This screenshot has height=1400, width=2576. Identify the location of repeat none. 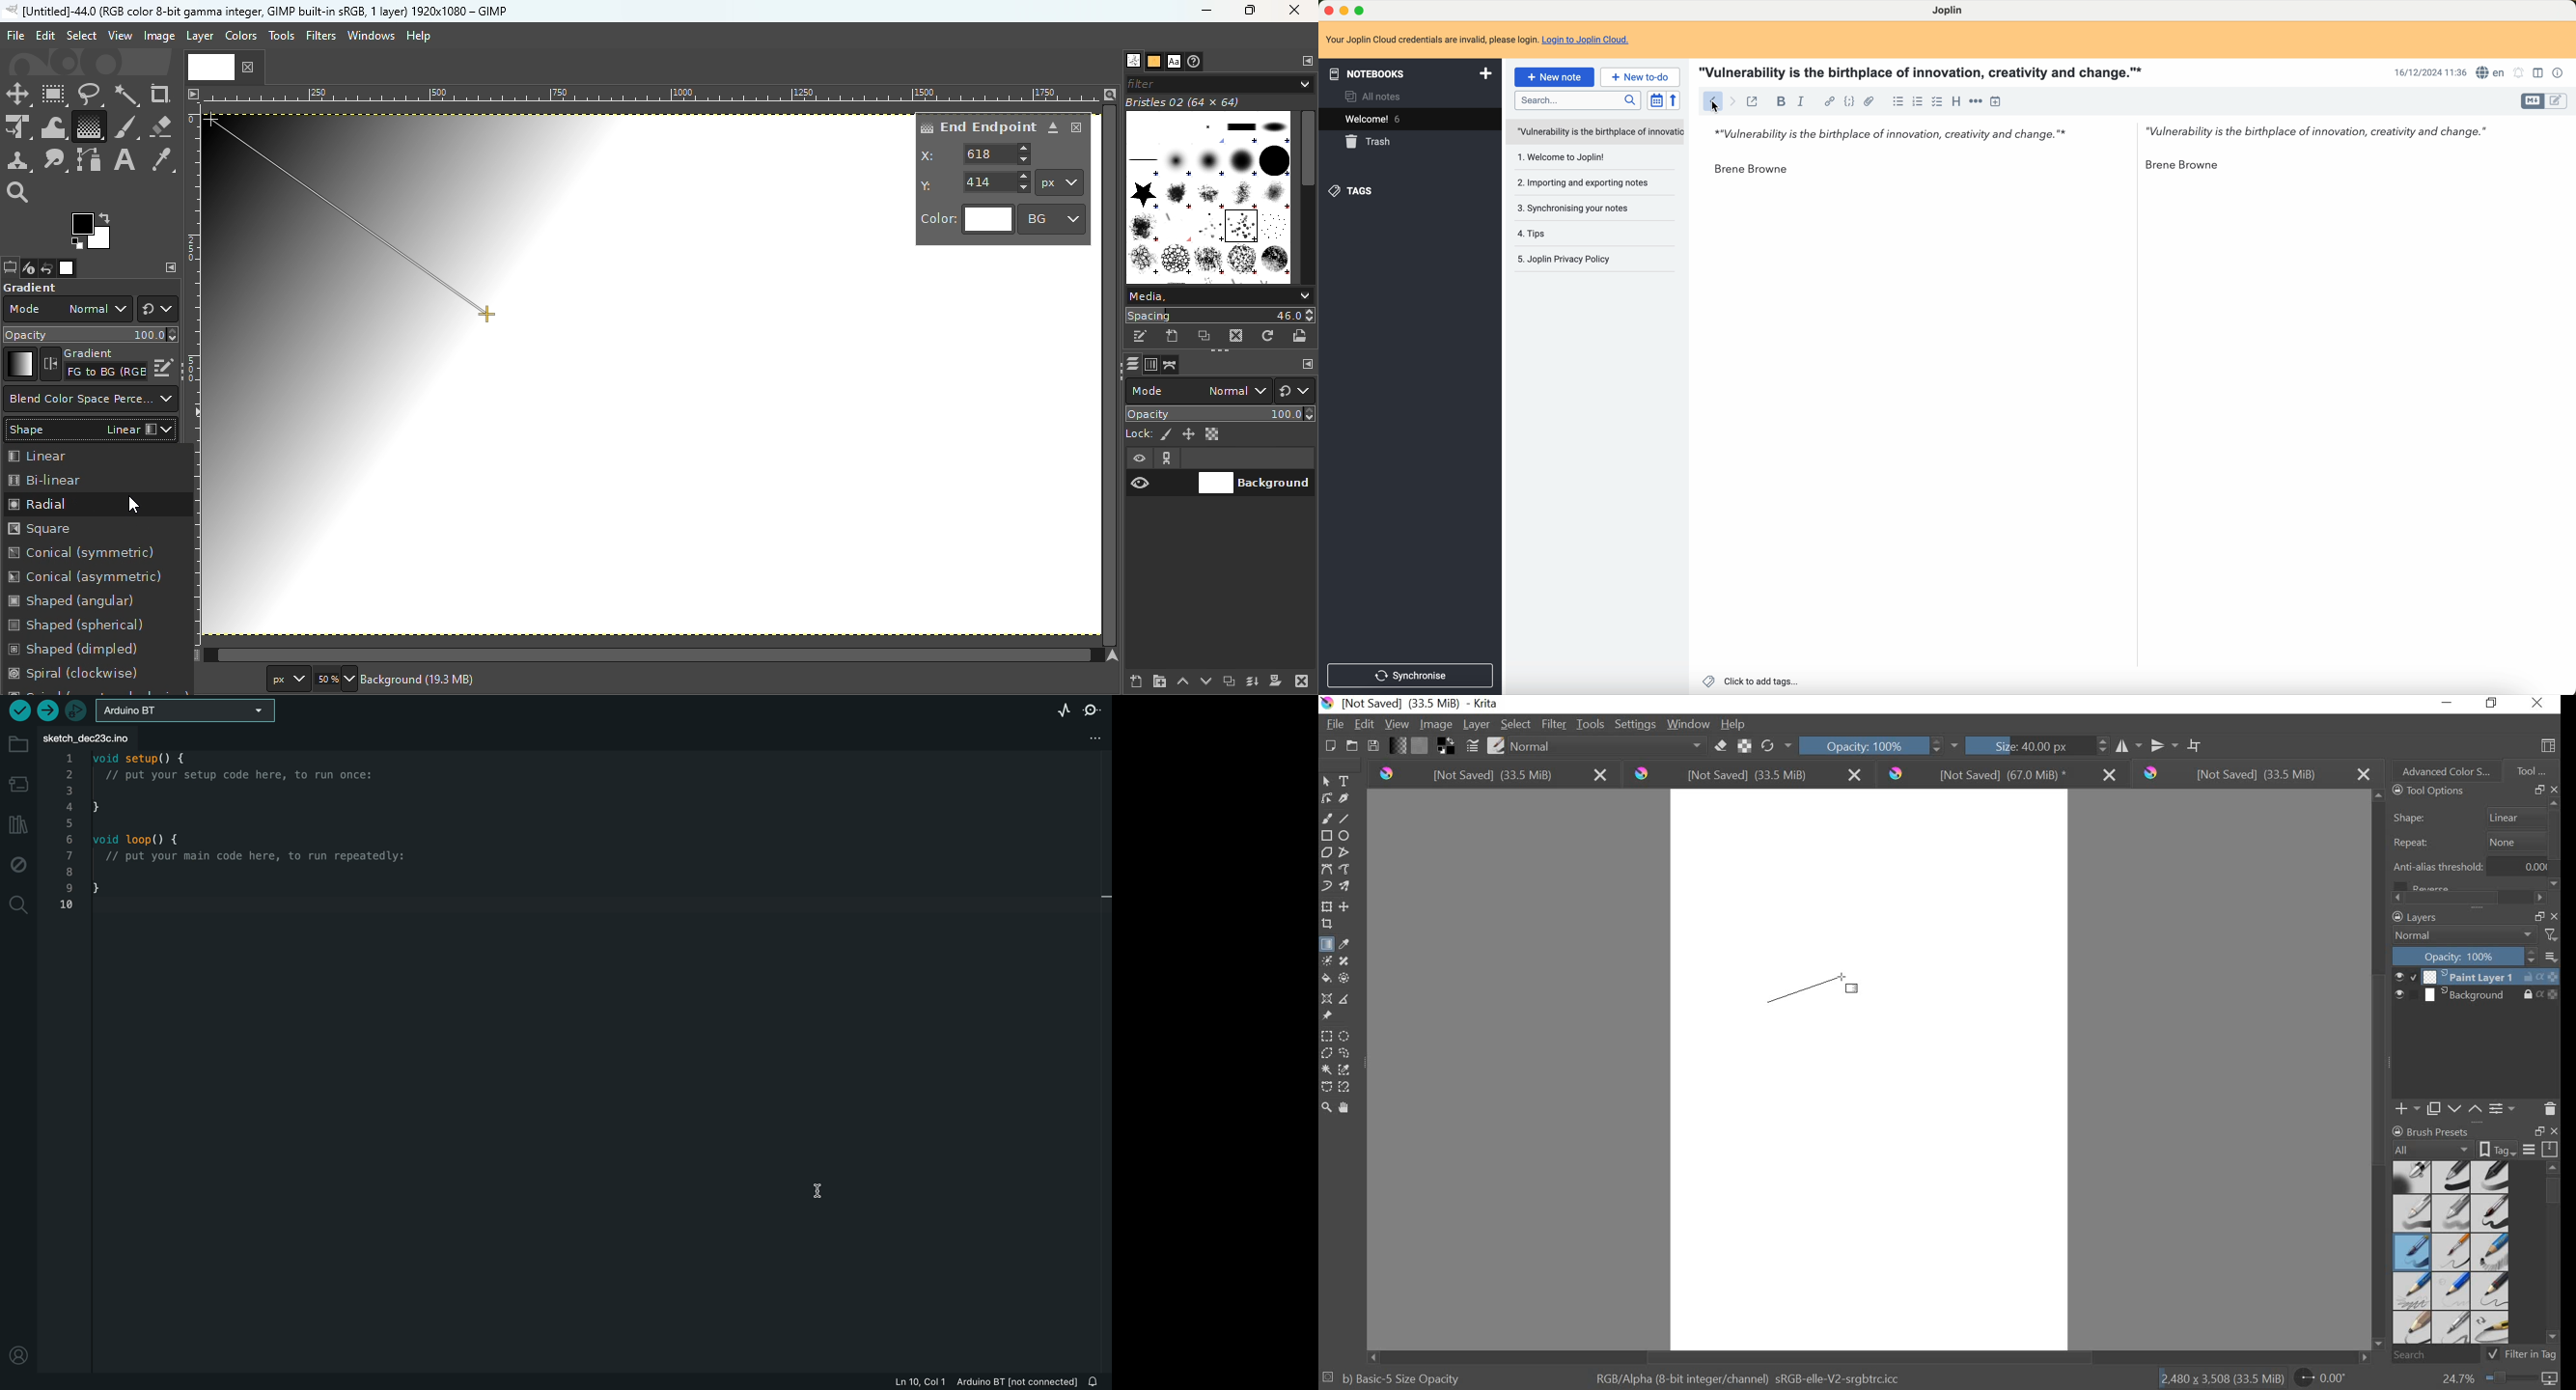
(2469, 843).